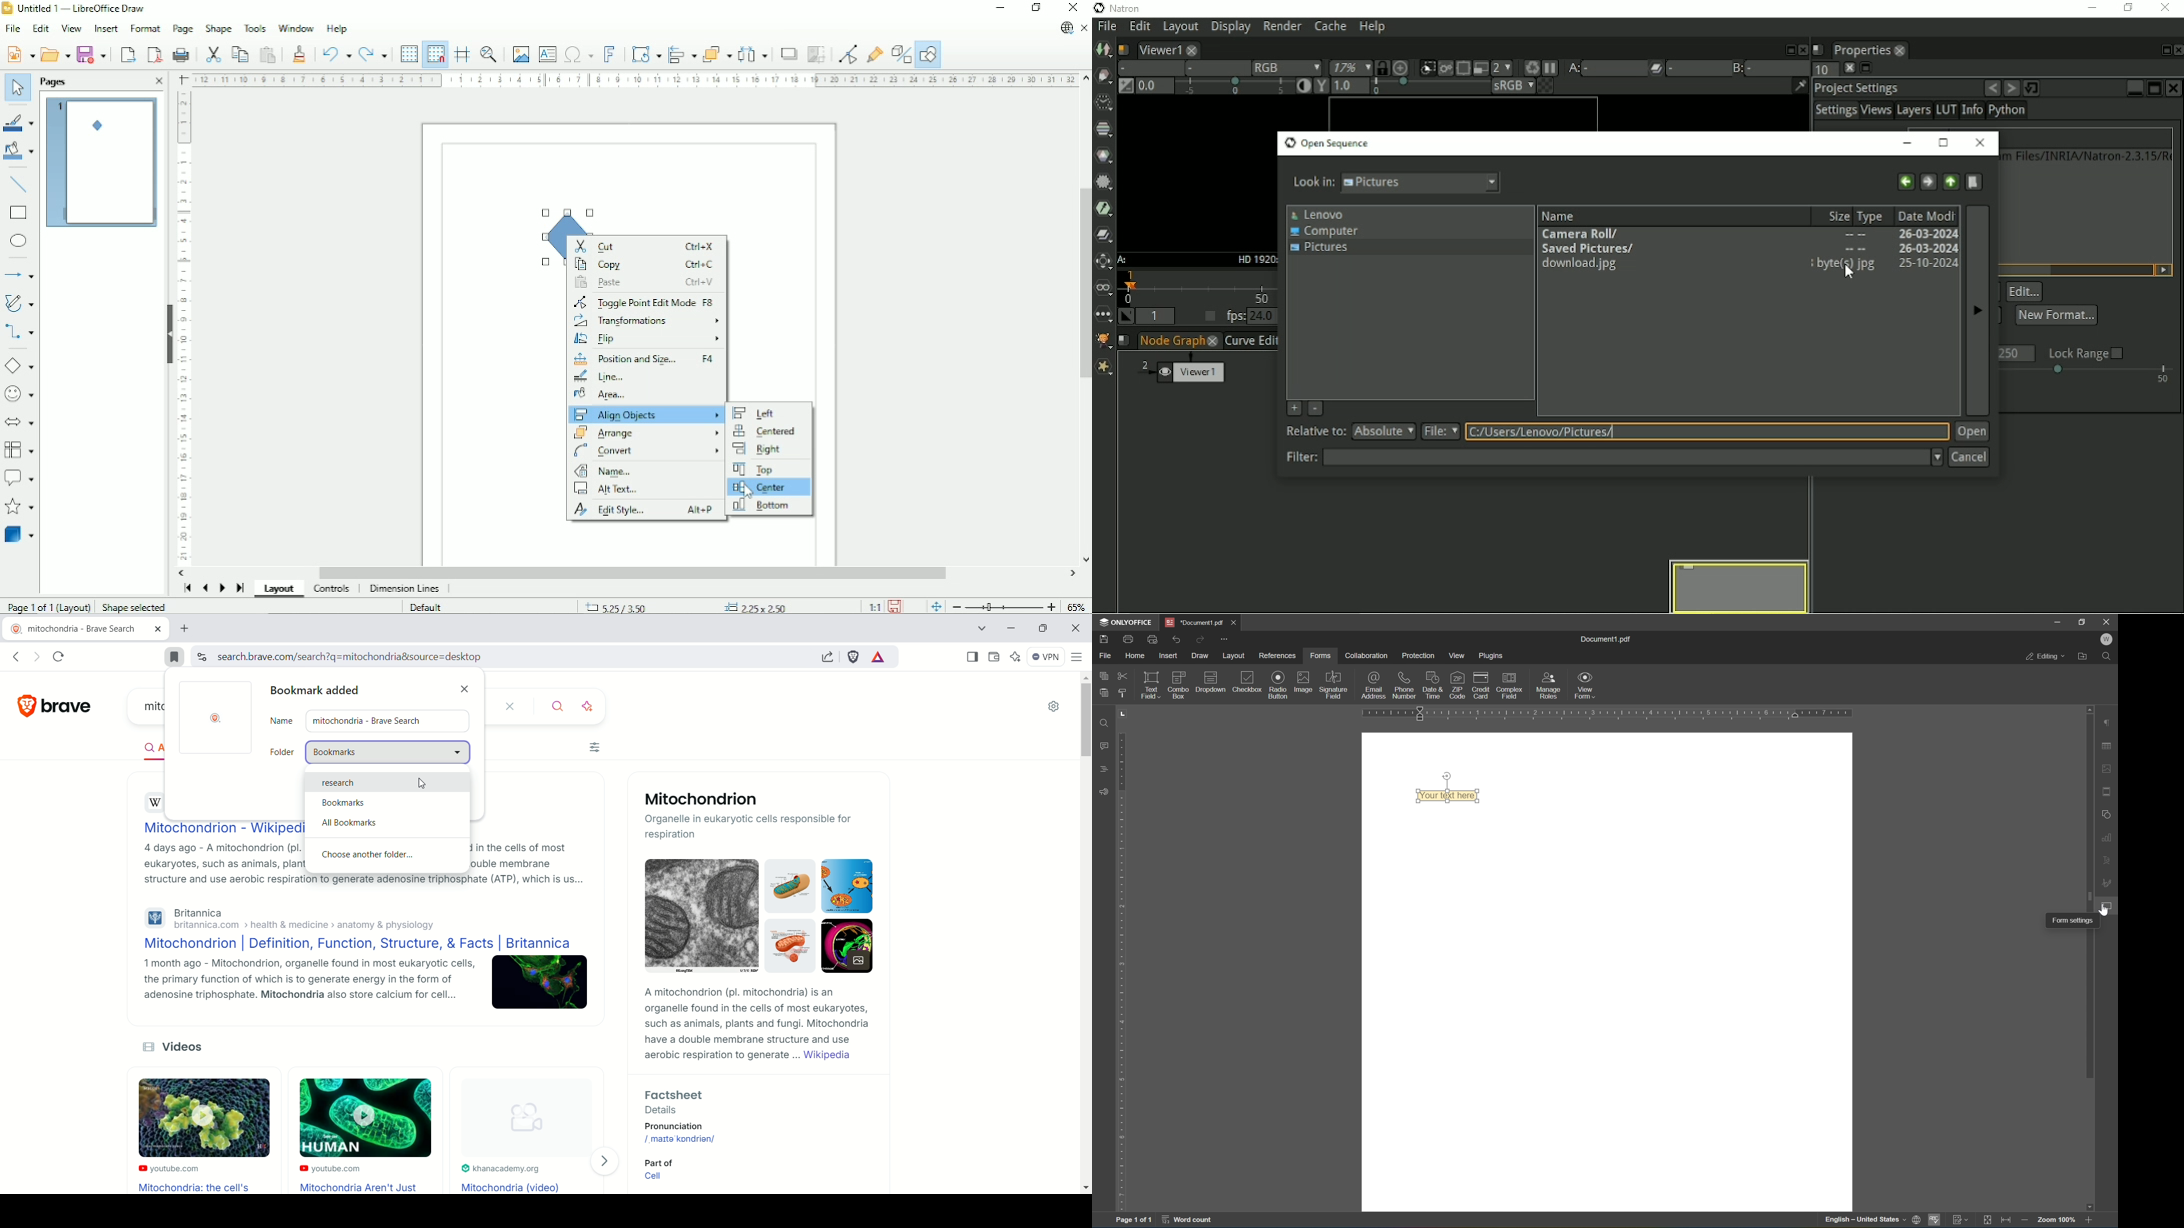 The image size is (2184, 1232). Describe the element at coordinates (875, 53) in the screenshot. I see `Show gluepoint functions` at that location.